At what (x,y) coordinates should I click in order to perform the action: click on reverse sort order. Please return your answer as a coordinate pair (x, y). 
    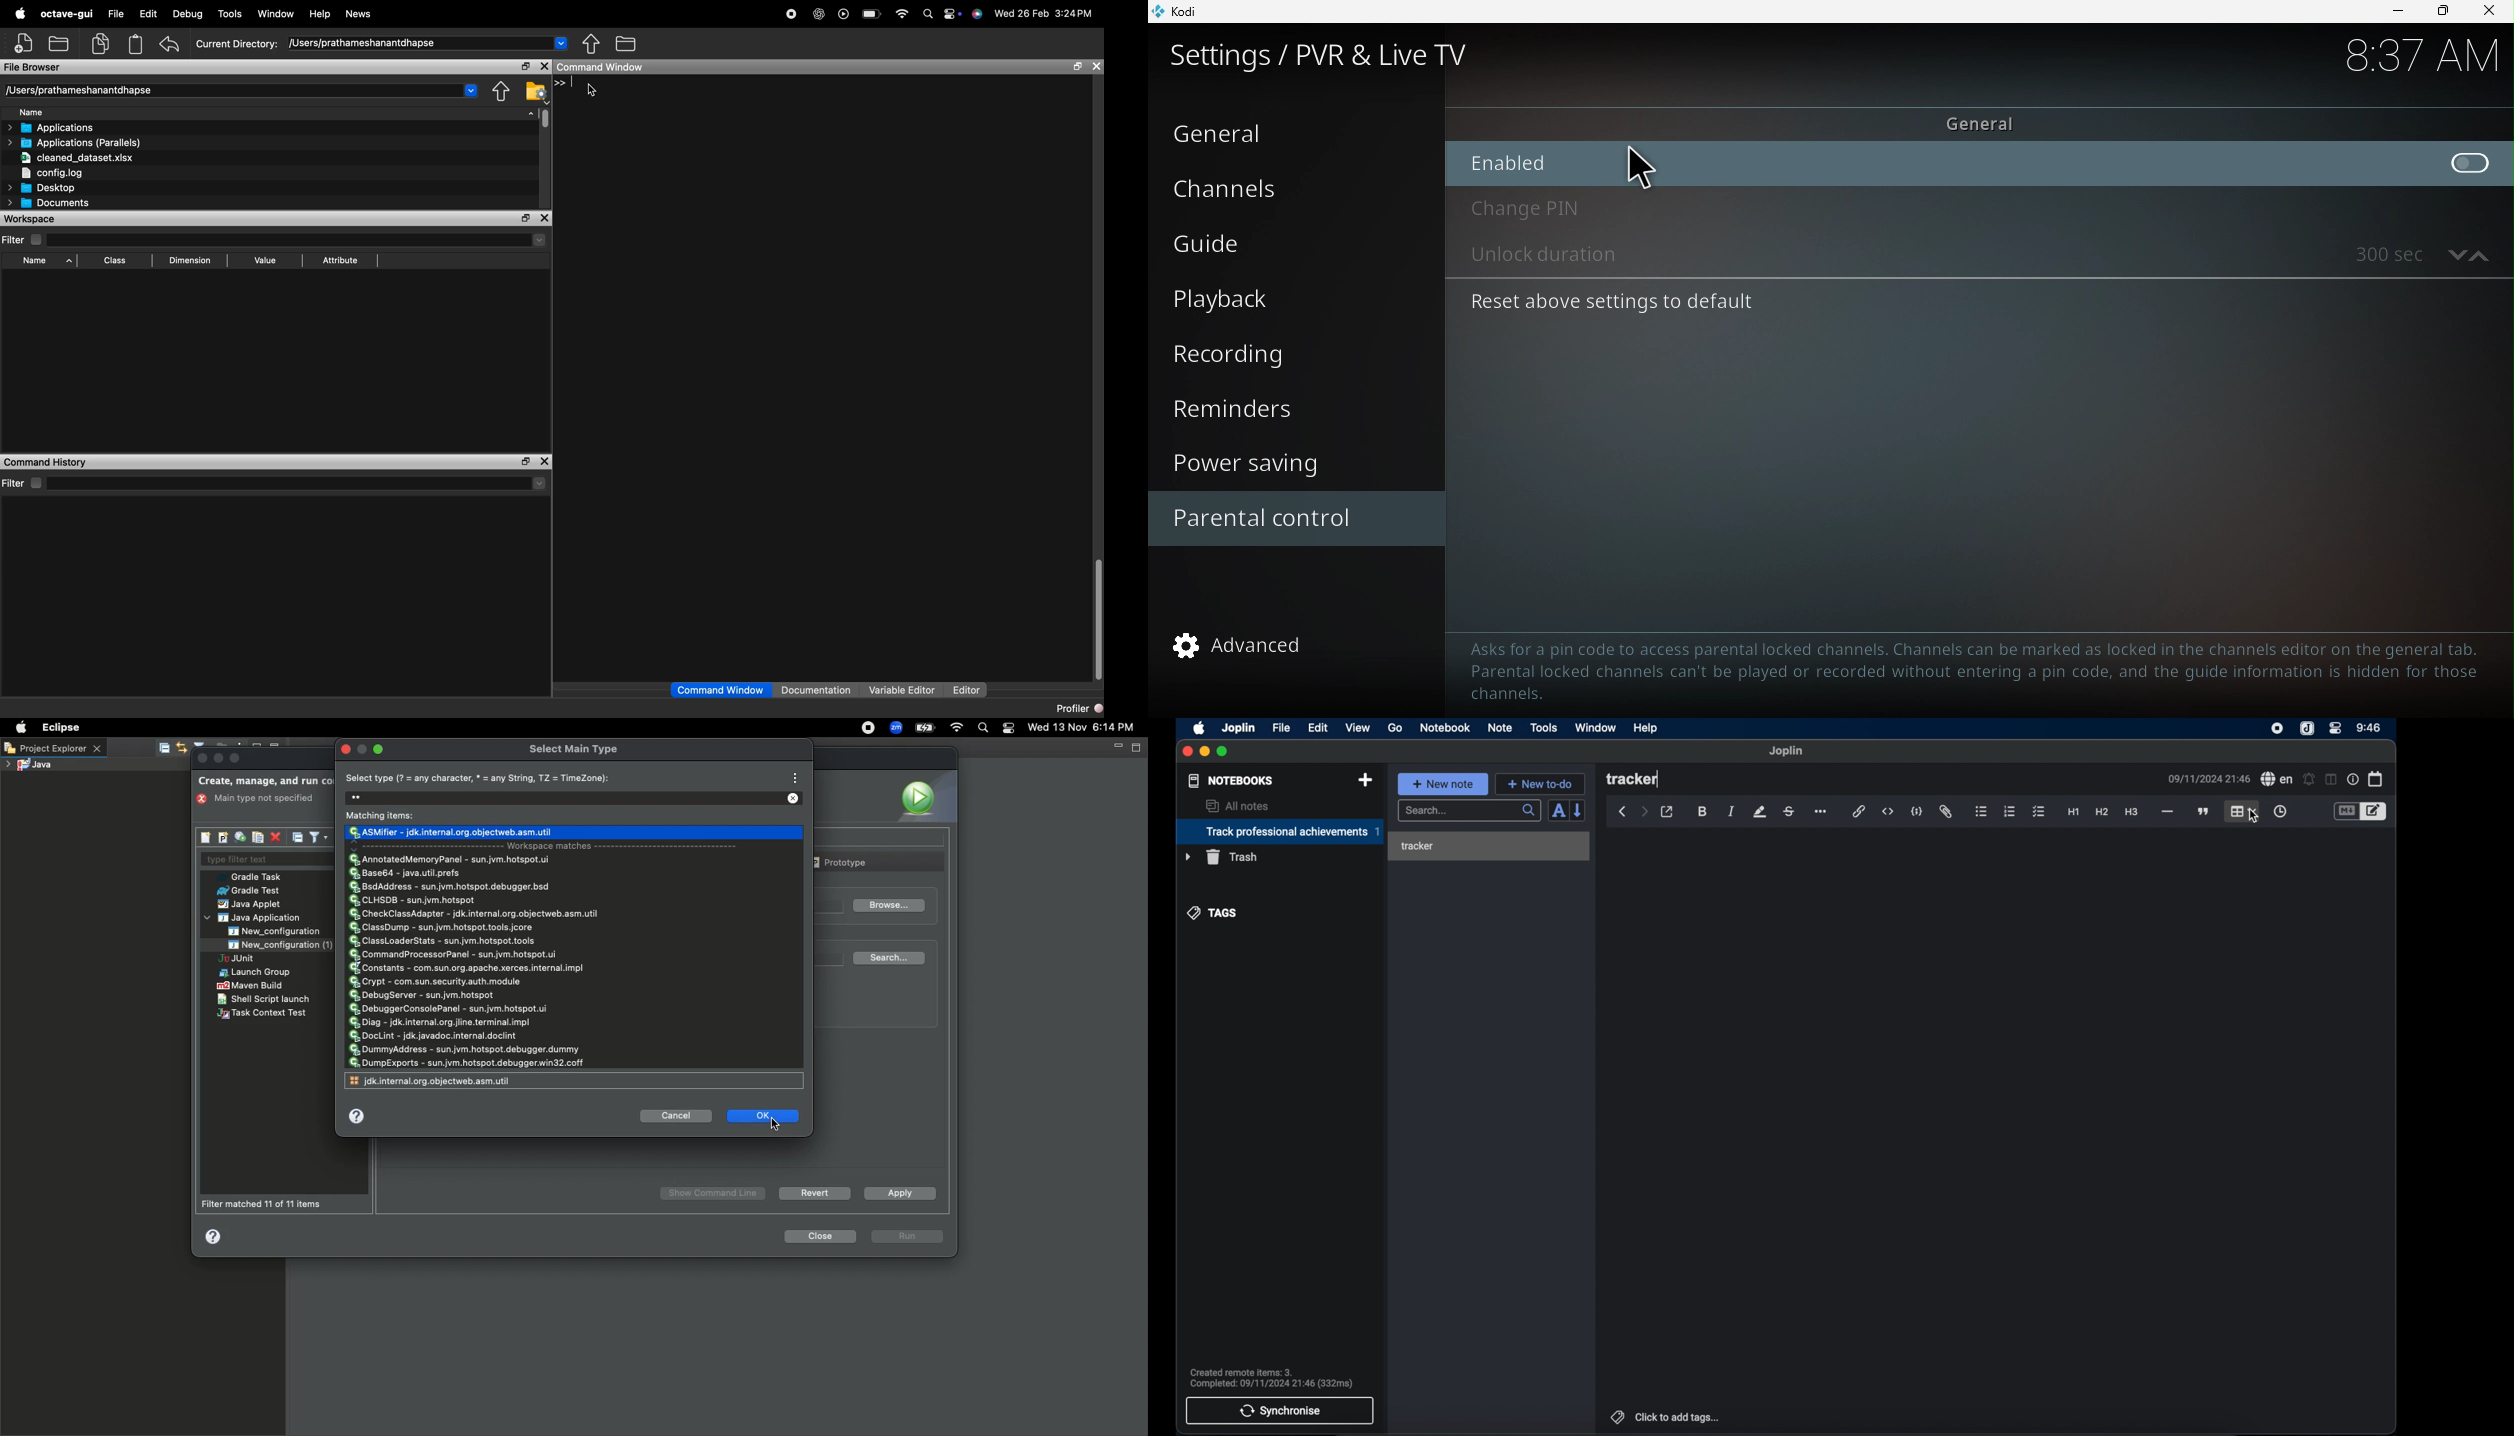
    Looking at the image, I should click on (1579, 810).